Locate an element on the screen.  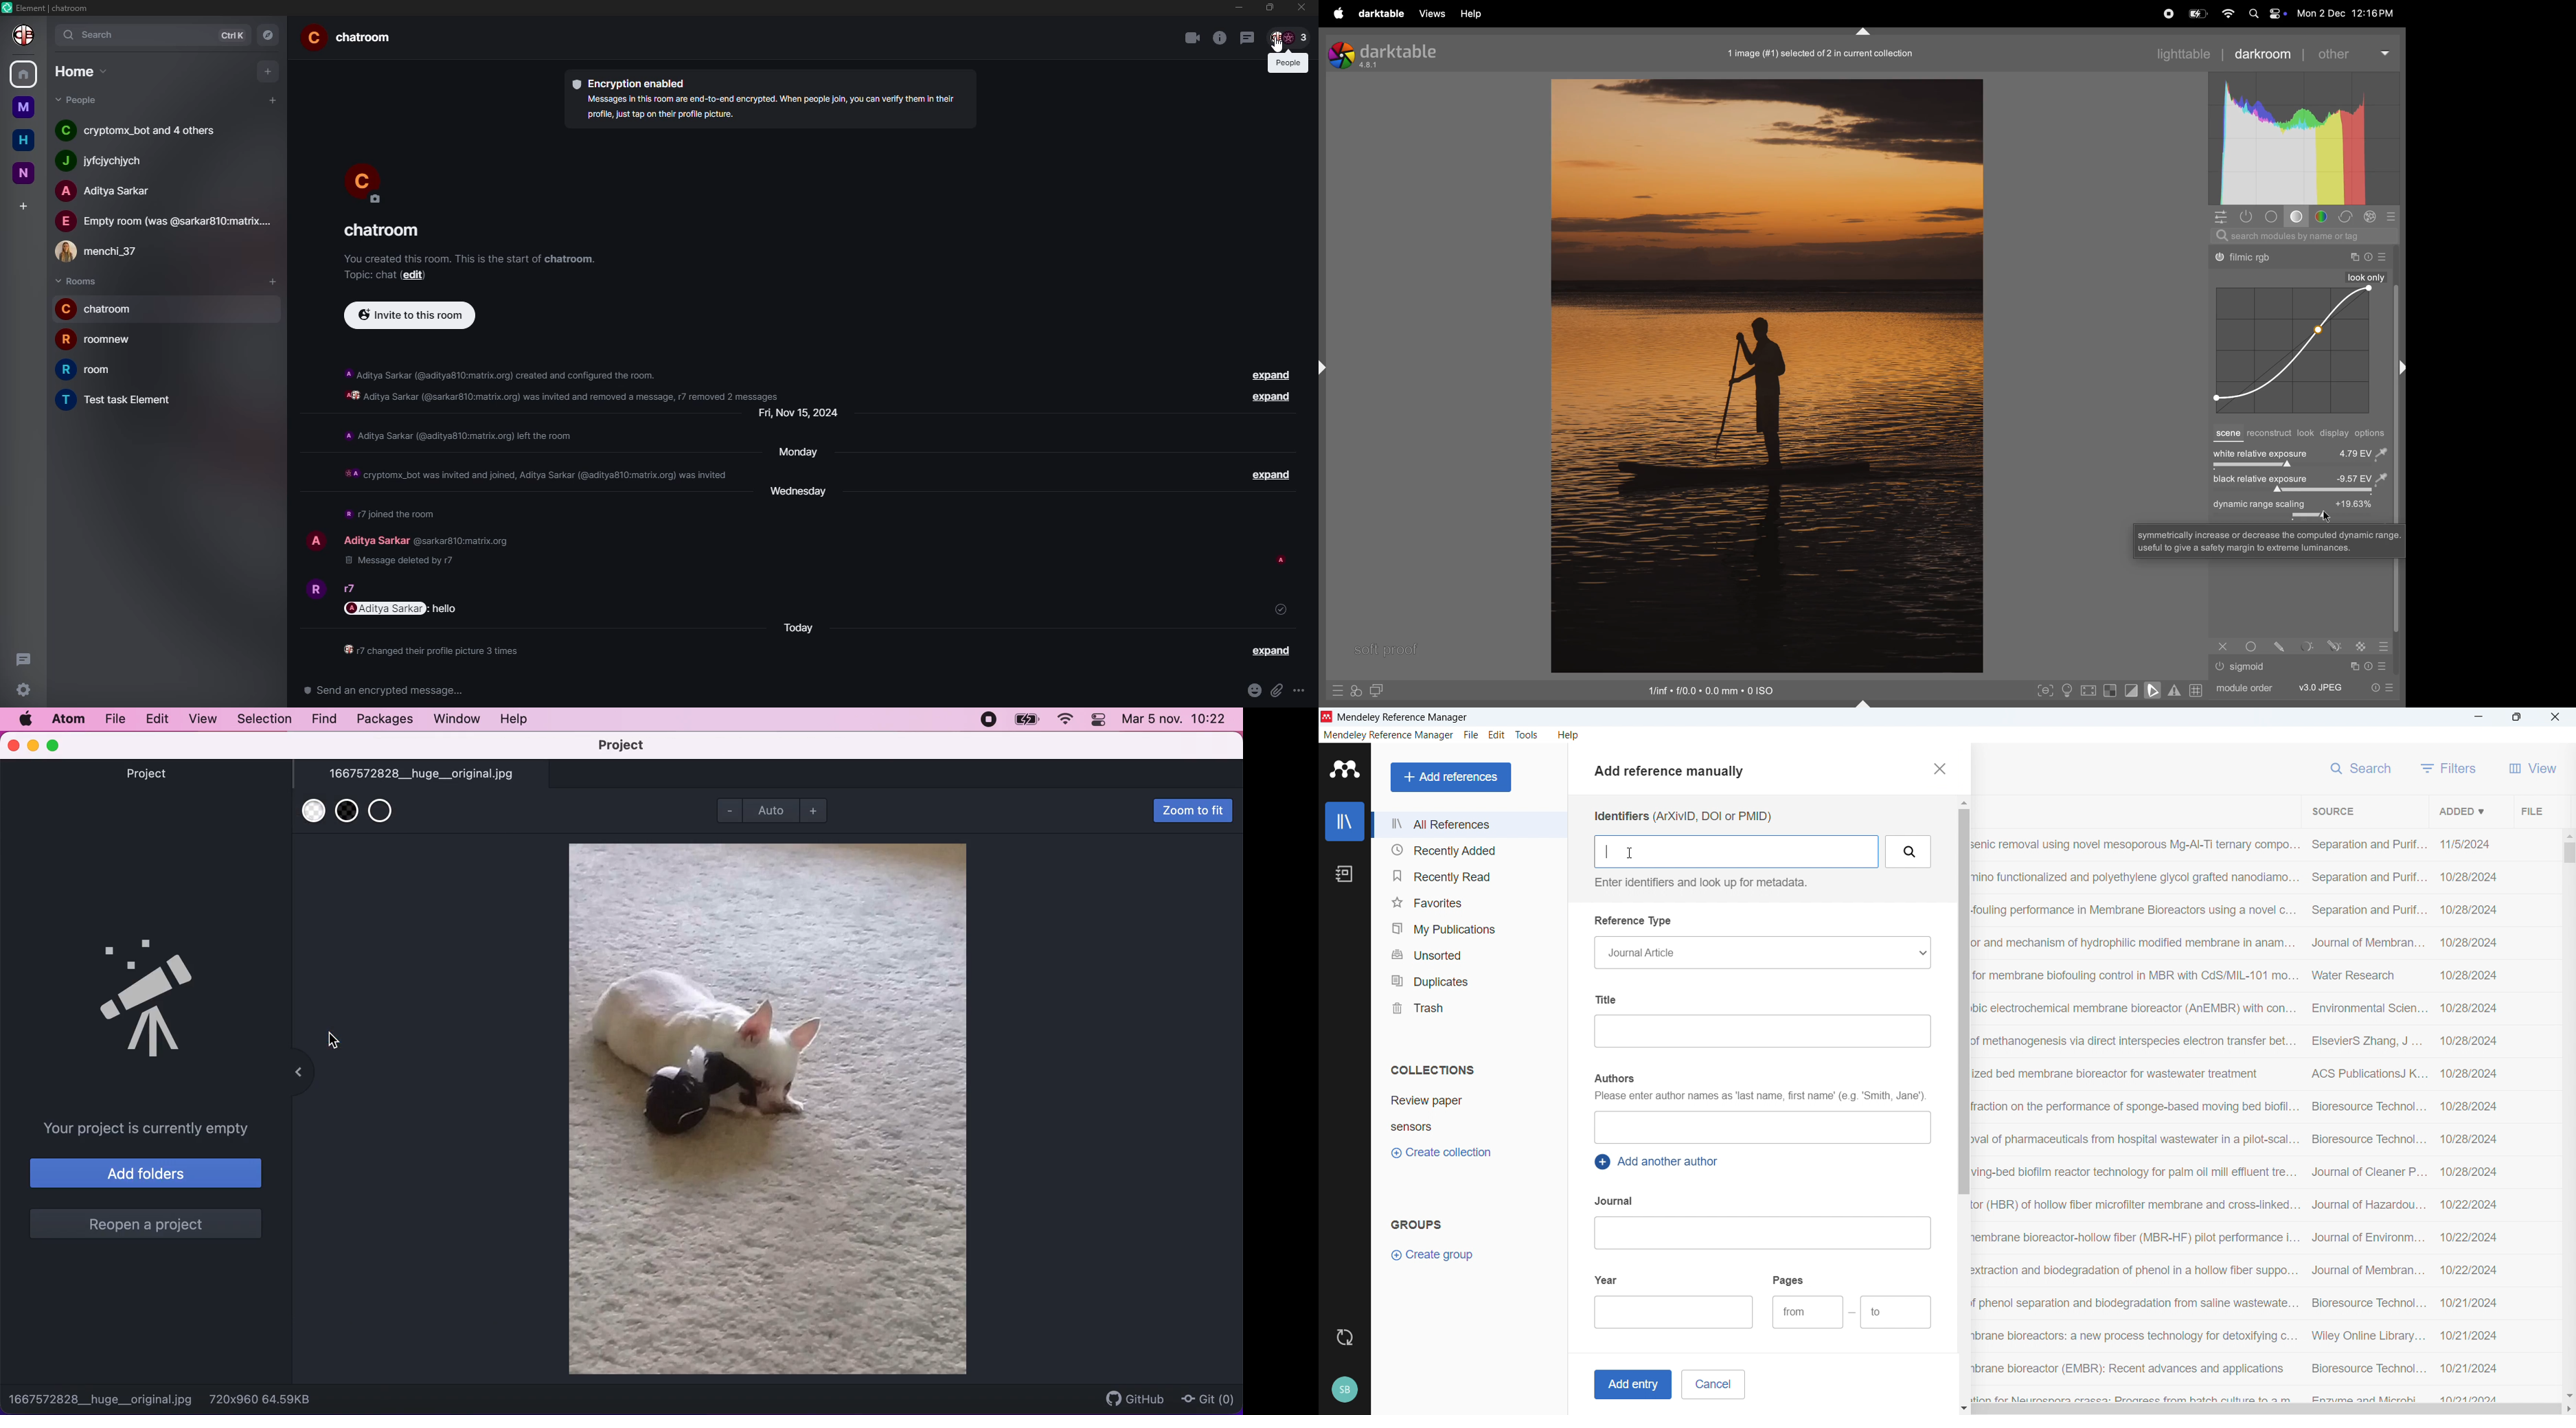
 is located at coordinates (2221, 666).